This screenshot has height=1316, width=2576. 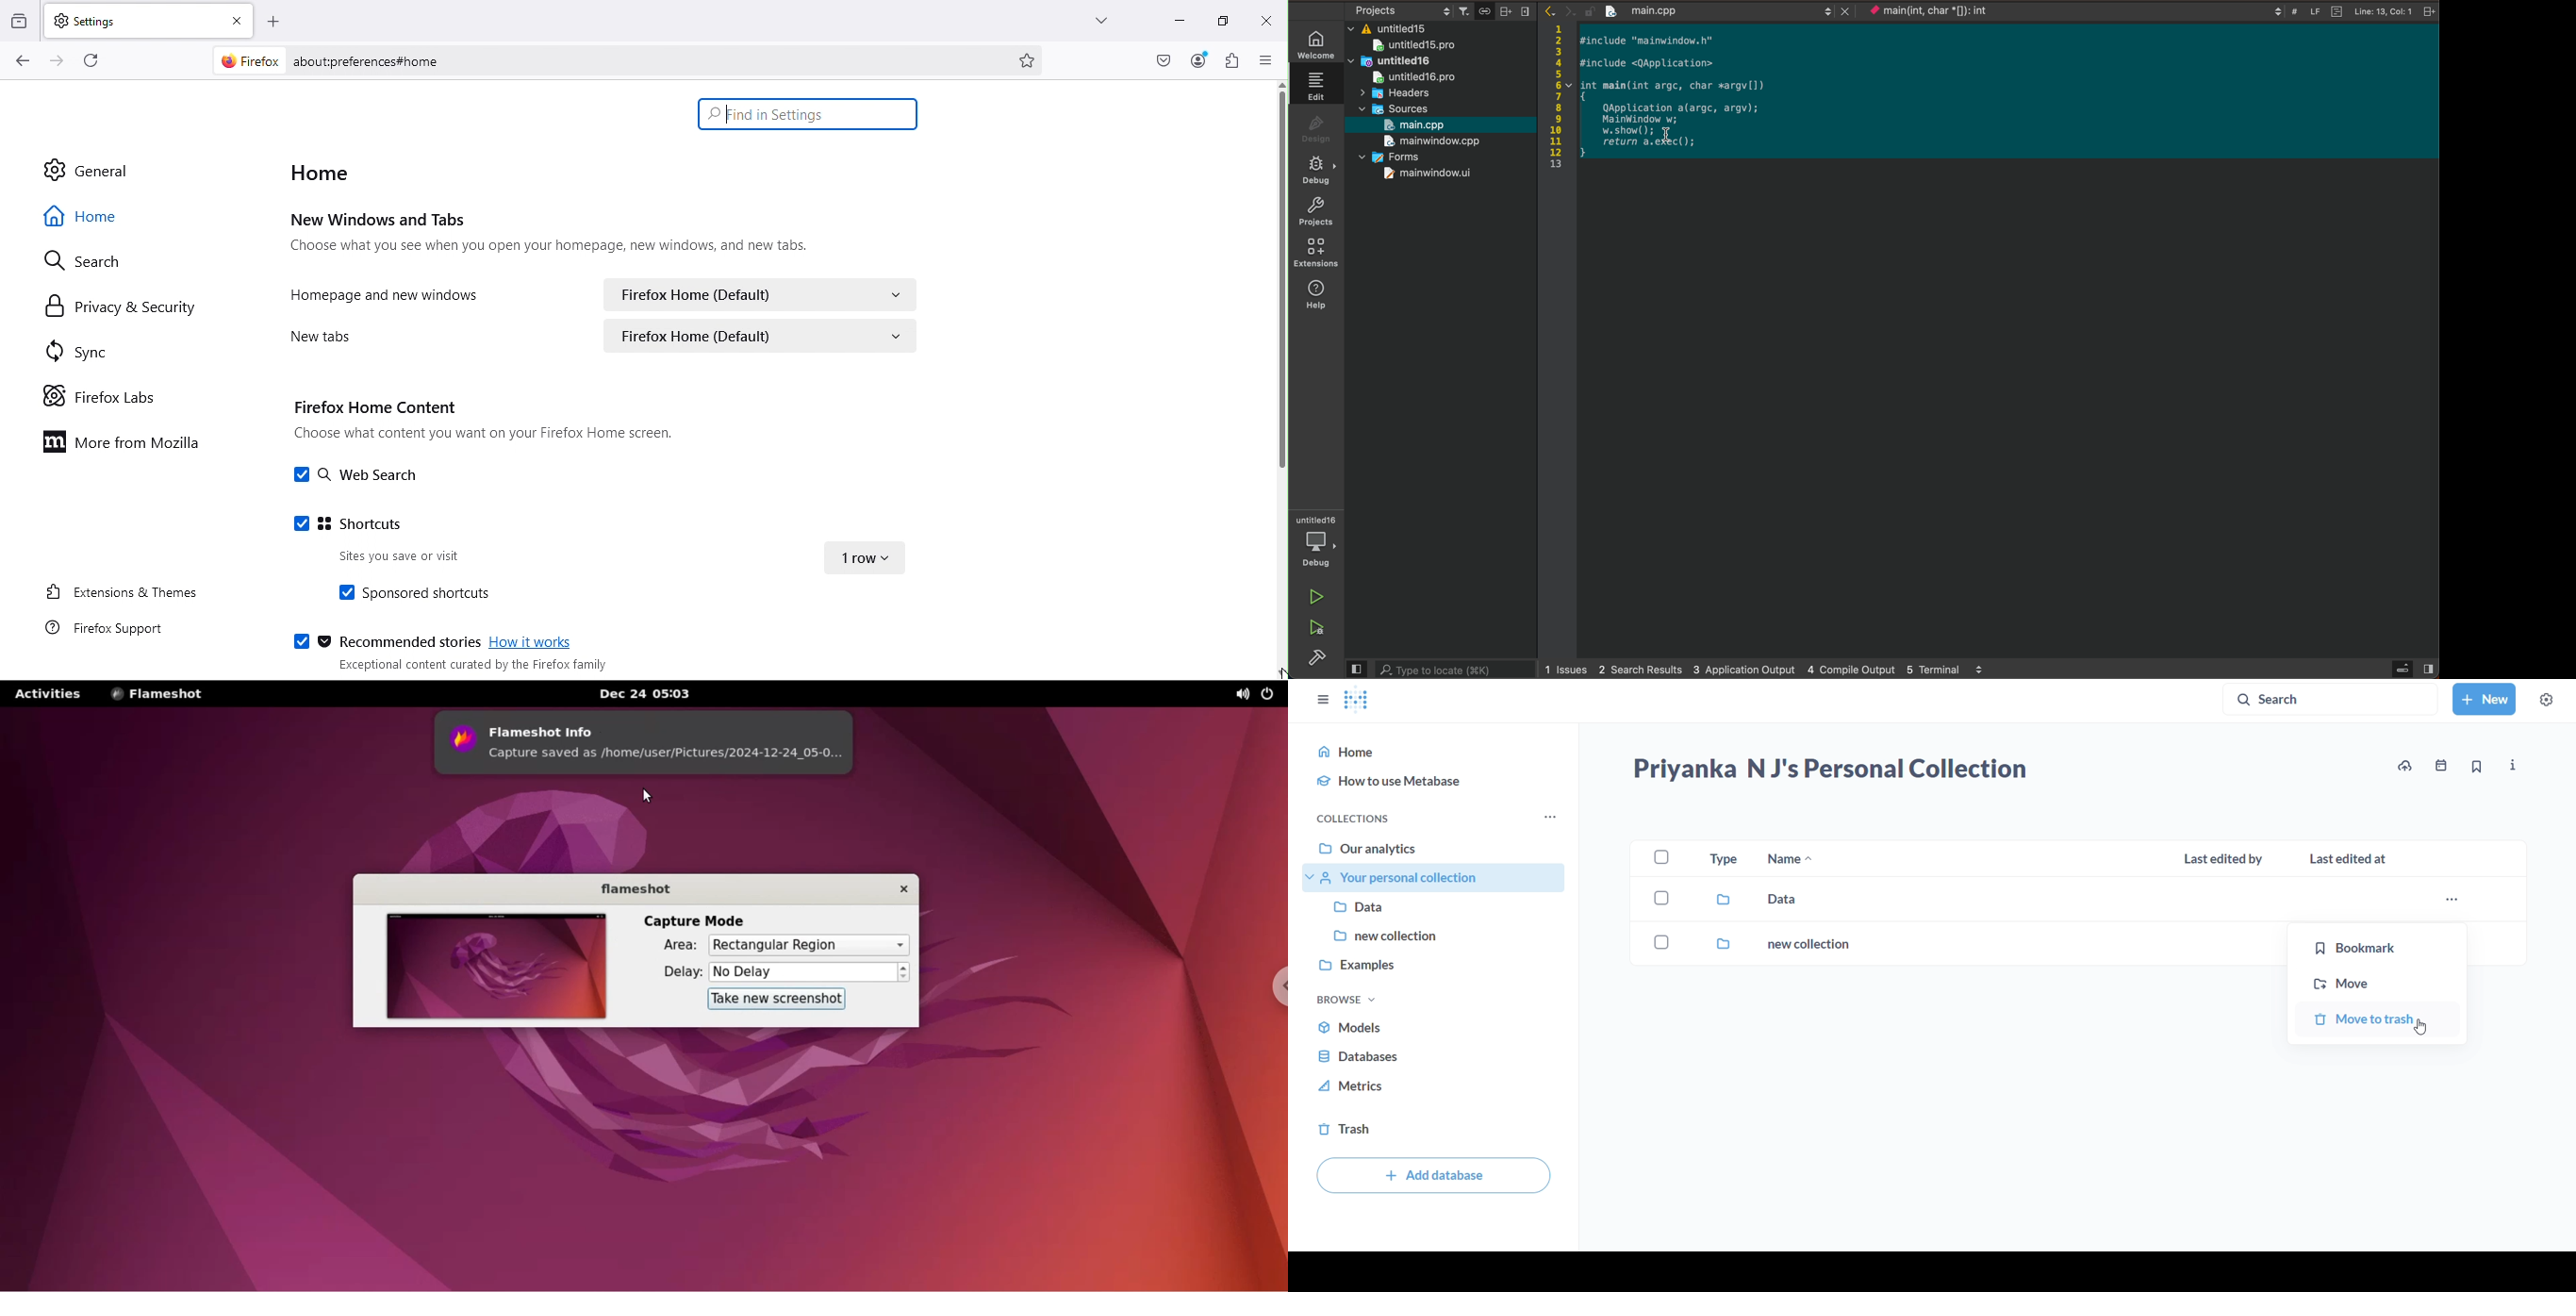 What do you see at coordinates (1438, 125) in the screenshot?
I see `selected file` at bounding box center [1438, 125].